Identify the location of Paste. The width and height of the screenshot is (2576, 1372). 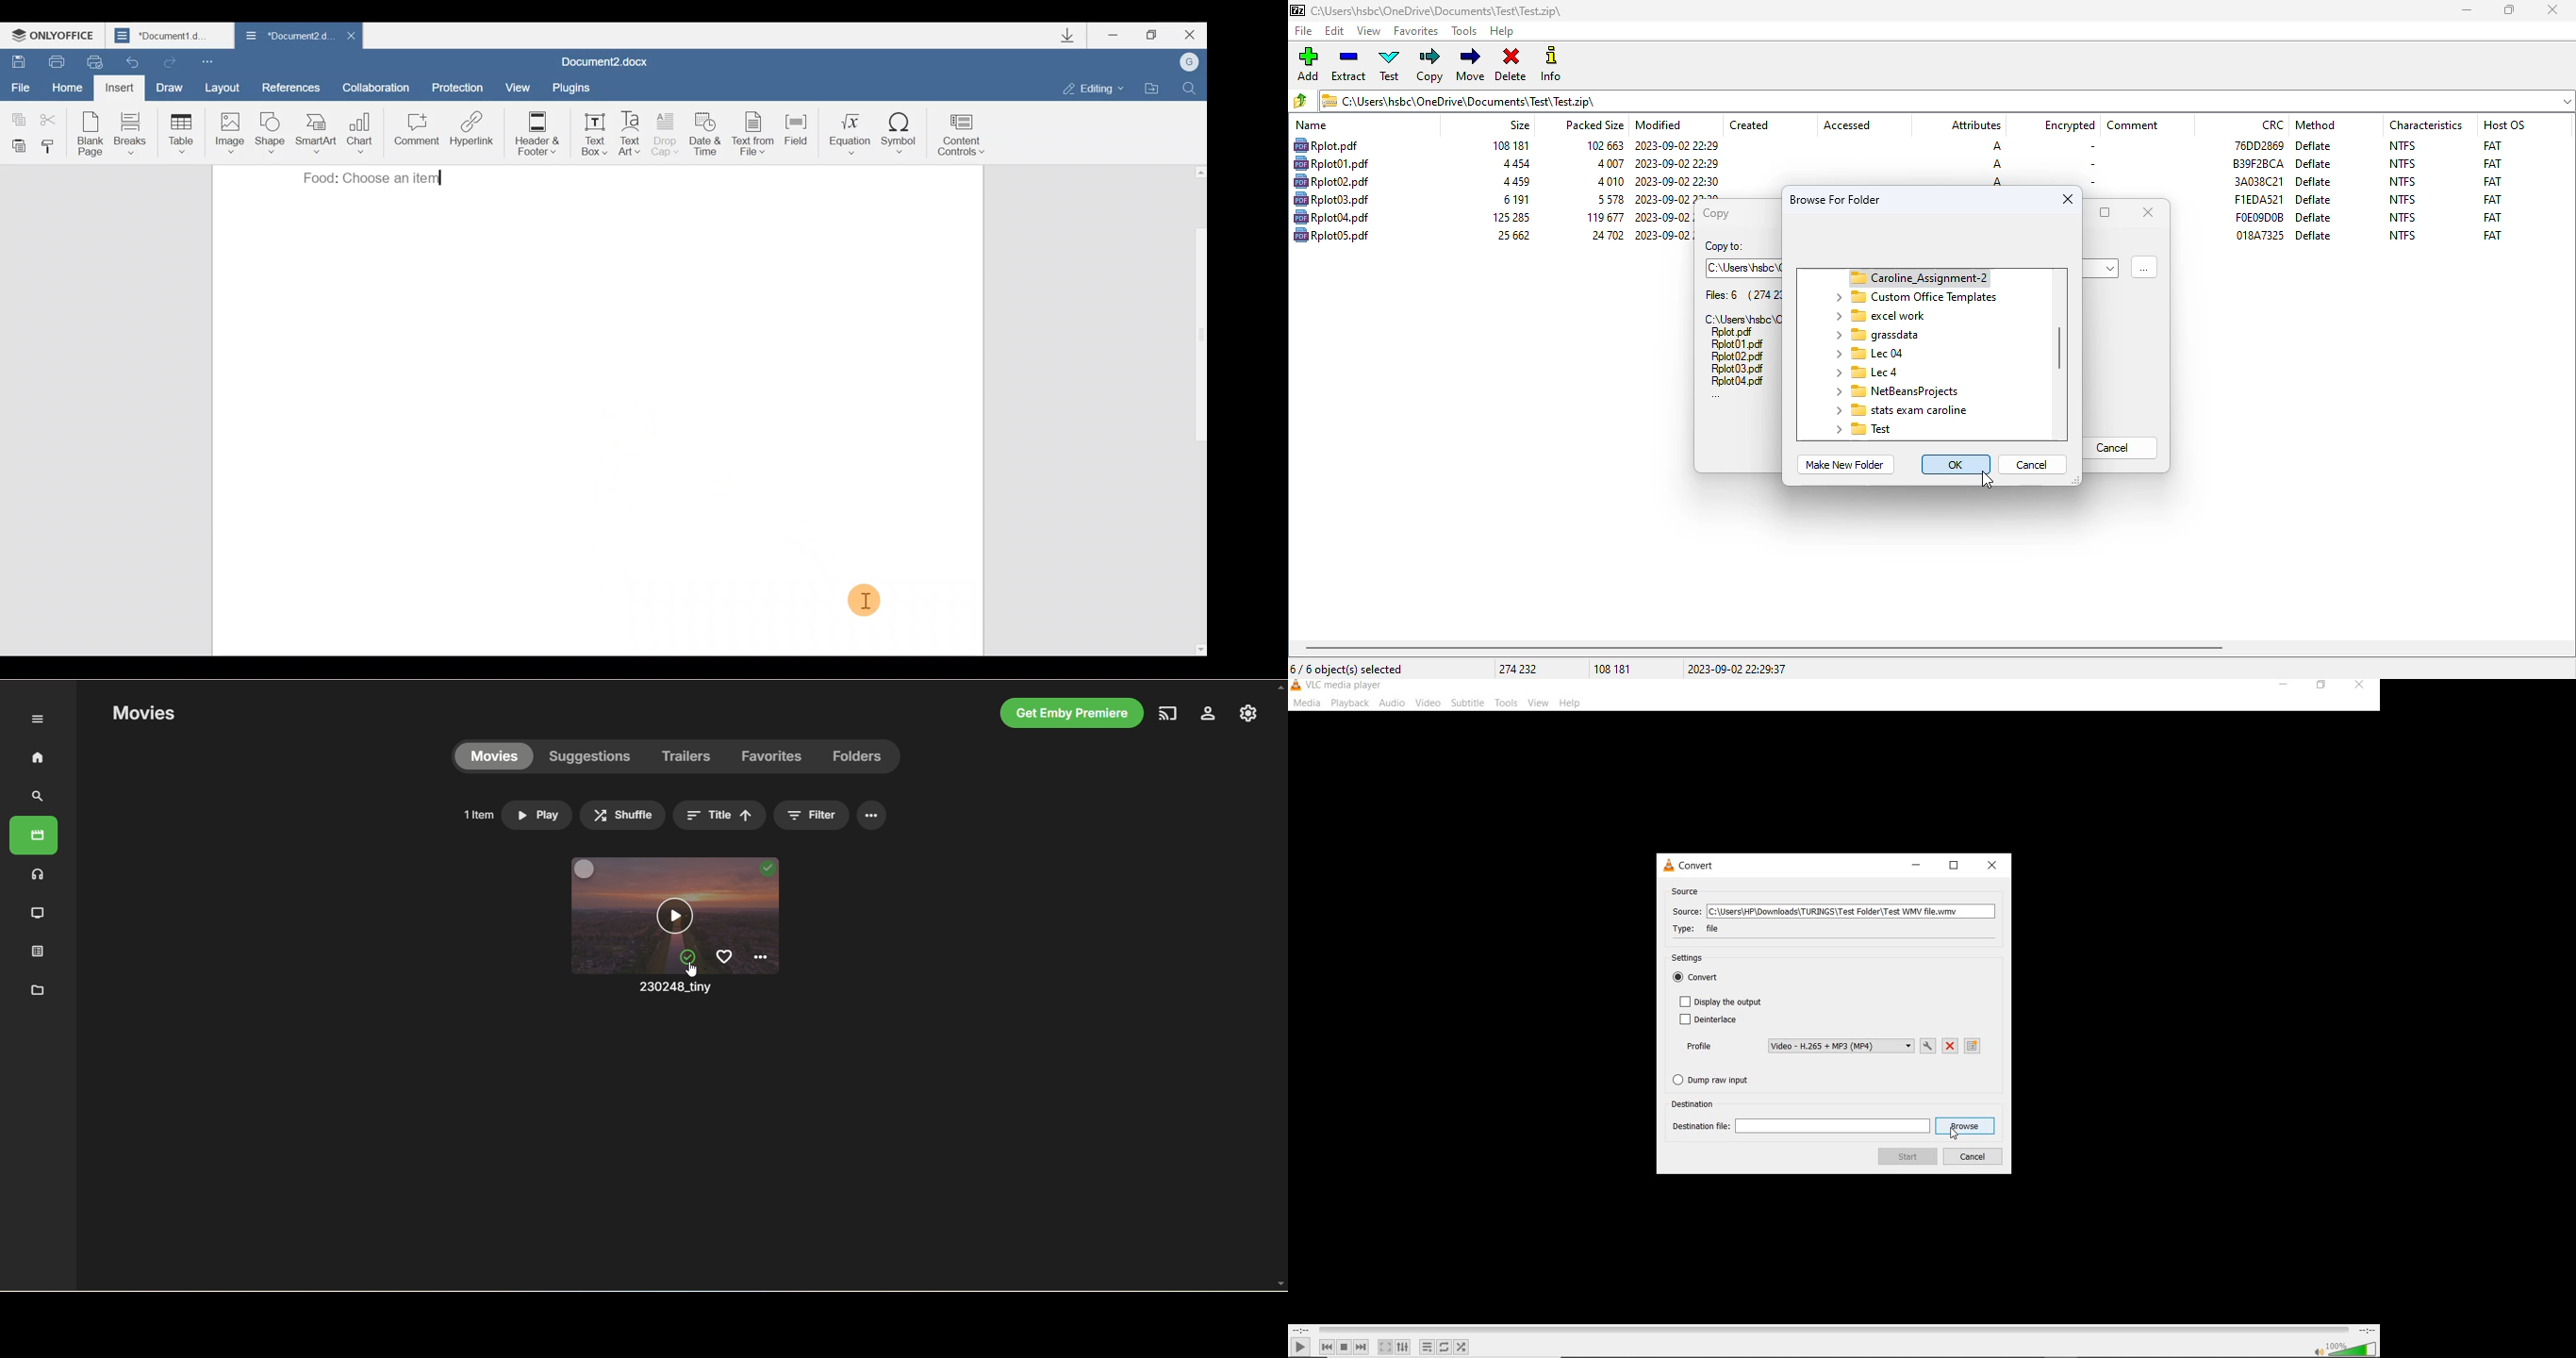
(16, 145).